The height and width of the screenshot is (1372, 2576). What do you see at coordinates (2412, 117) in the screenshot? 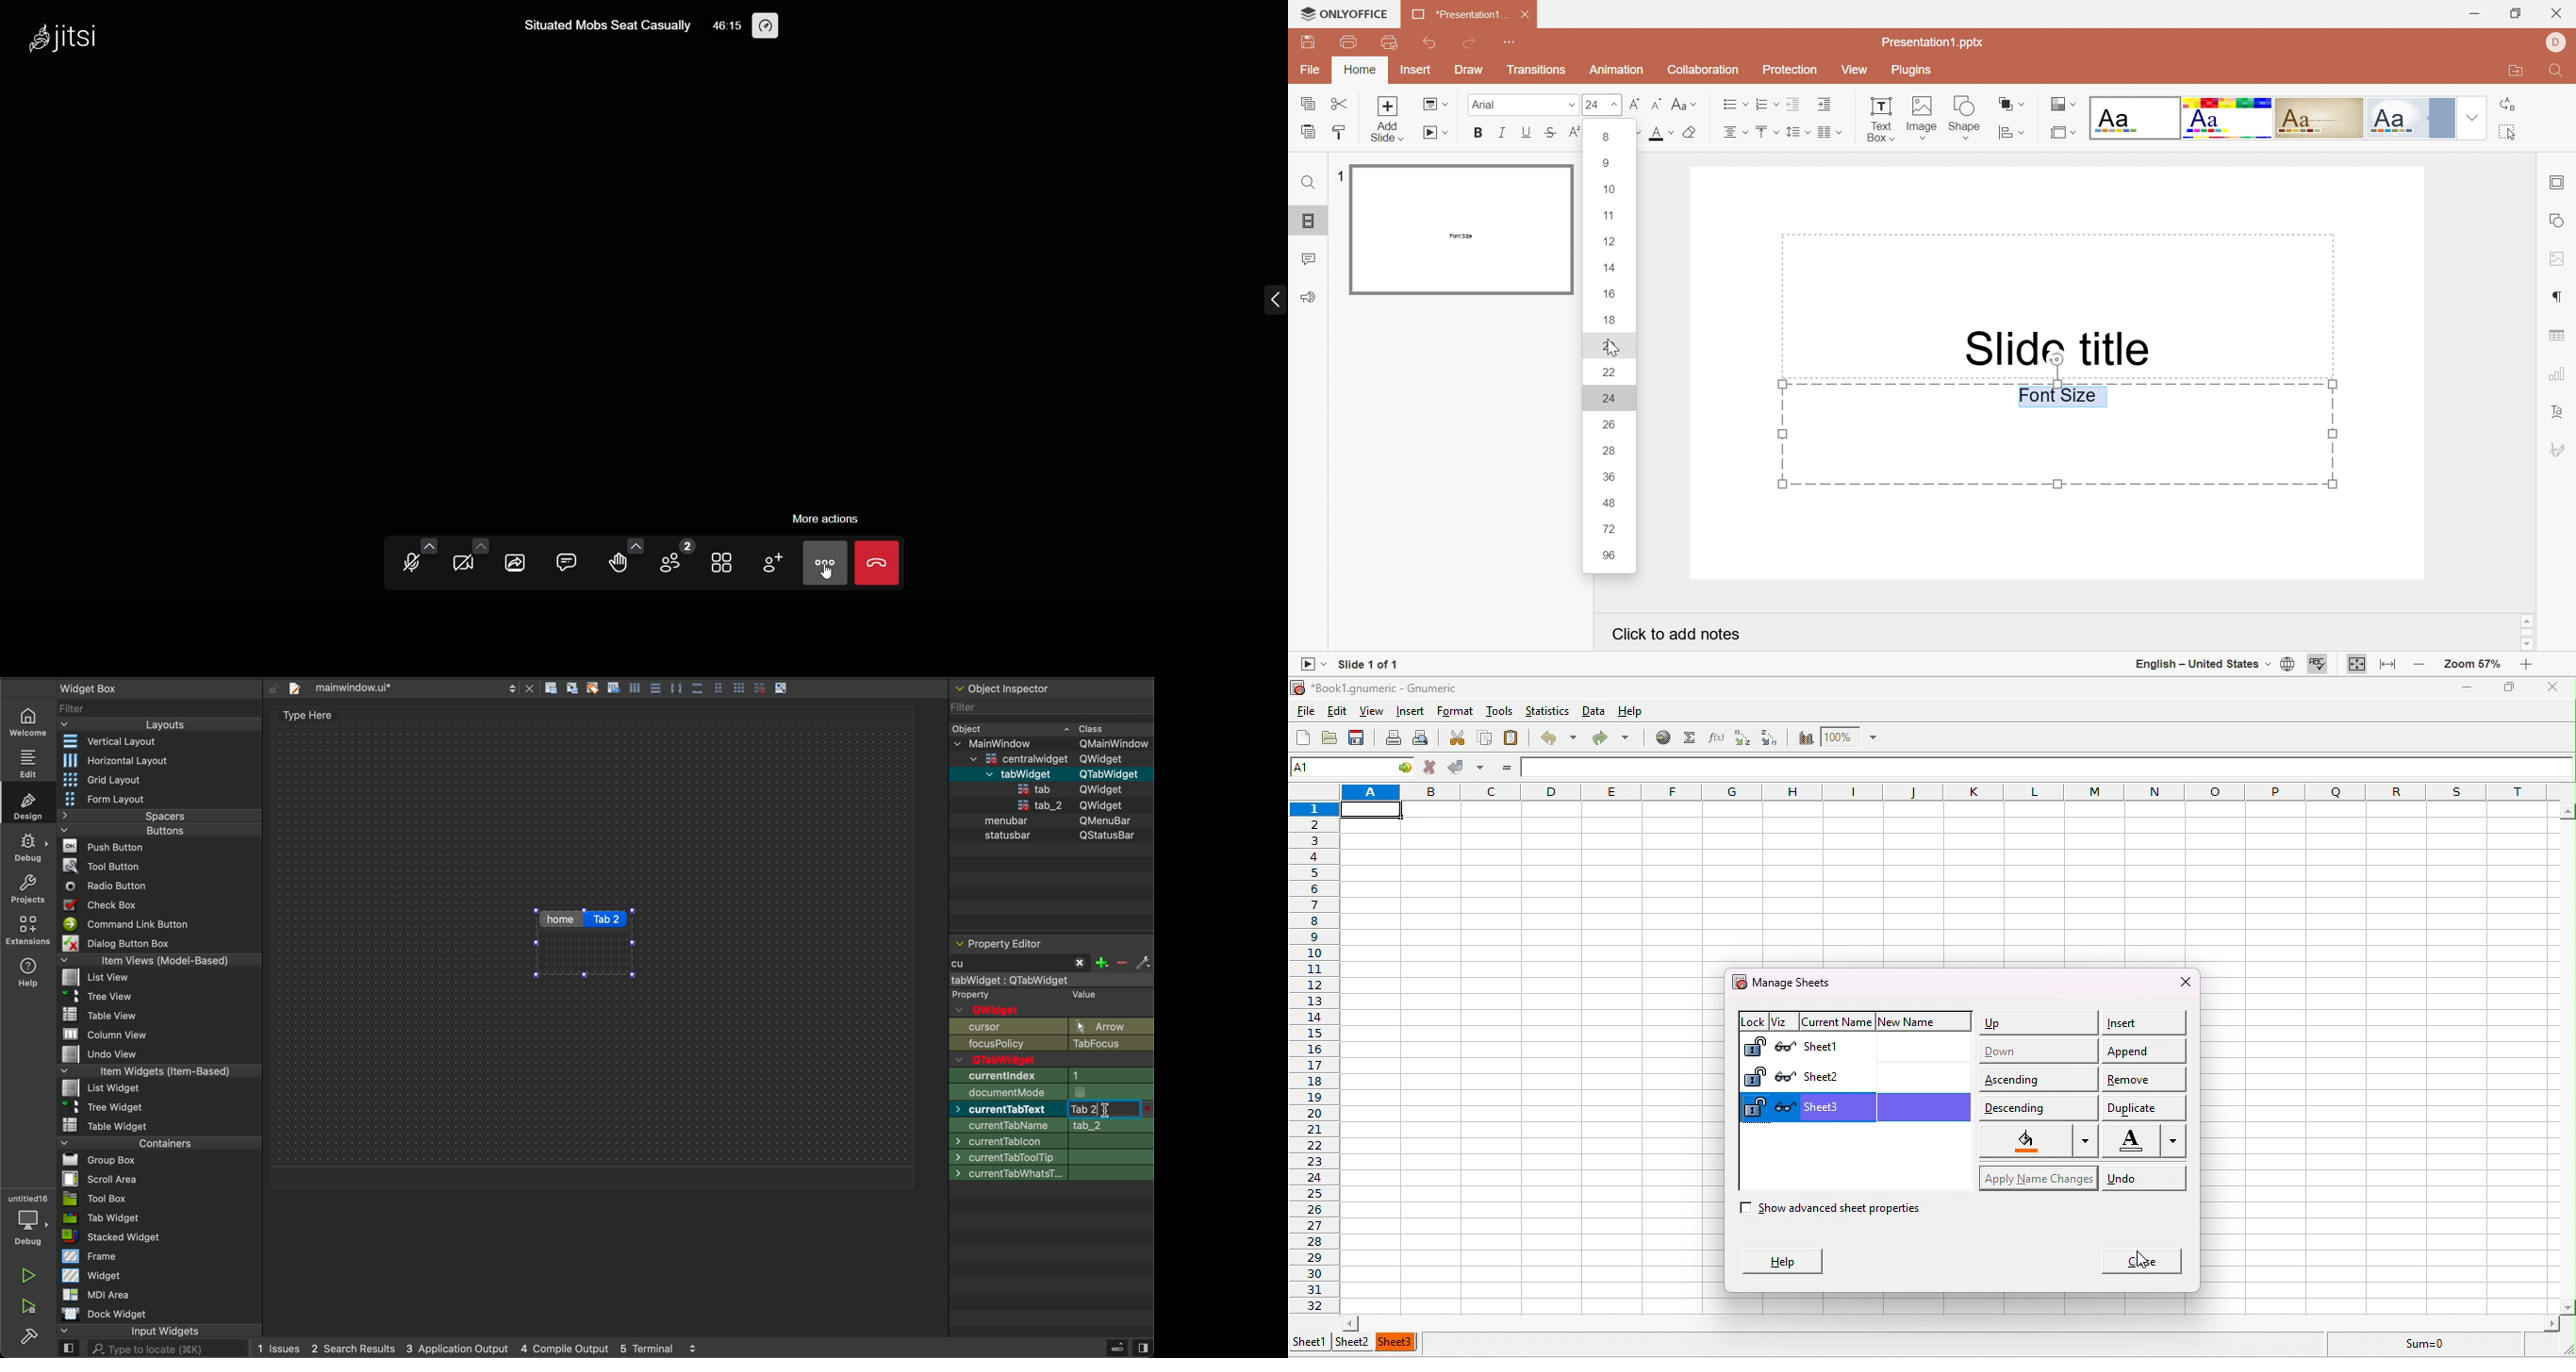
I see `Official` at bounding box center [2412, 117].